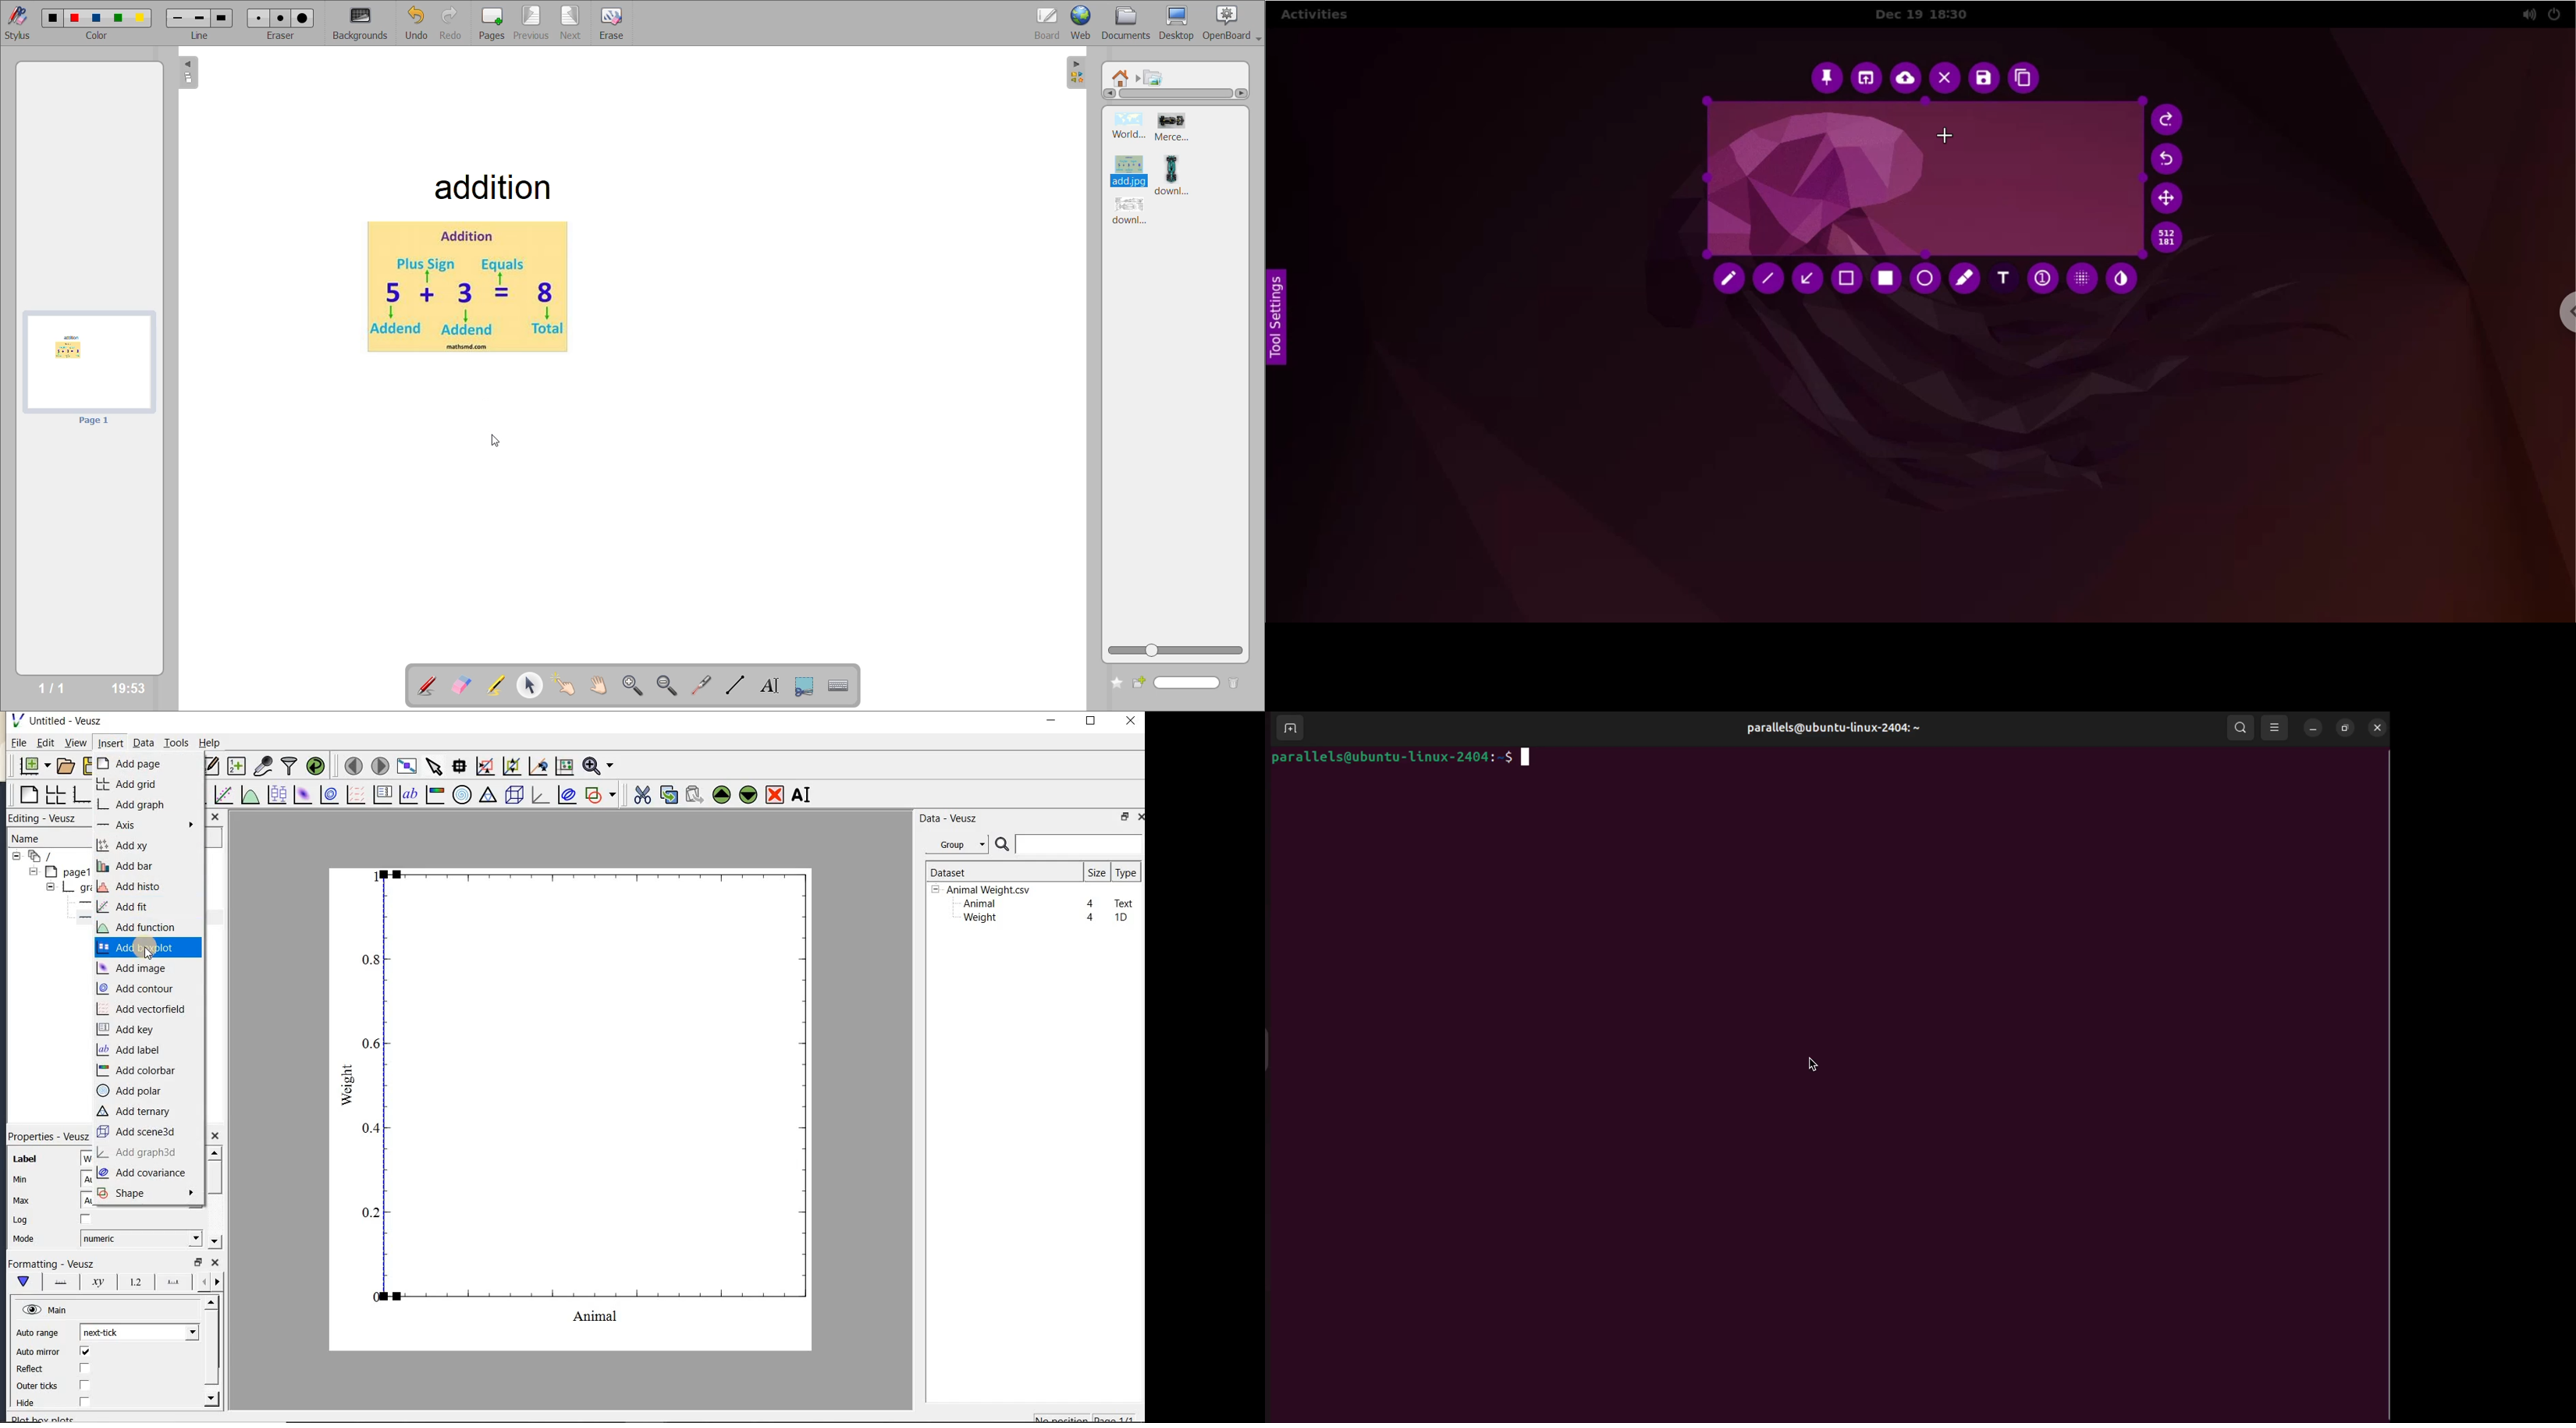  Describe the element at coordinates (80, 795) in the screenshot. I see `base graph` at that location.